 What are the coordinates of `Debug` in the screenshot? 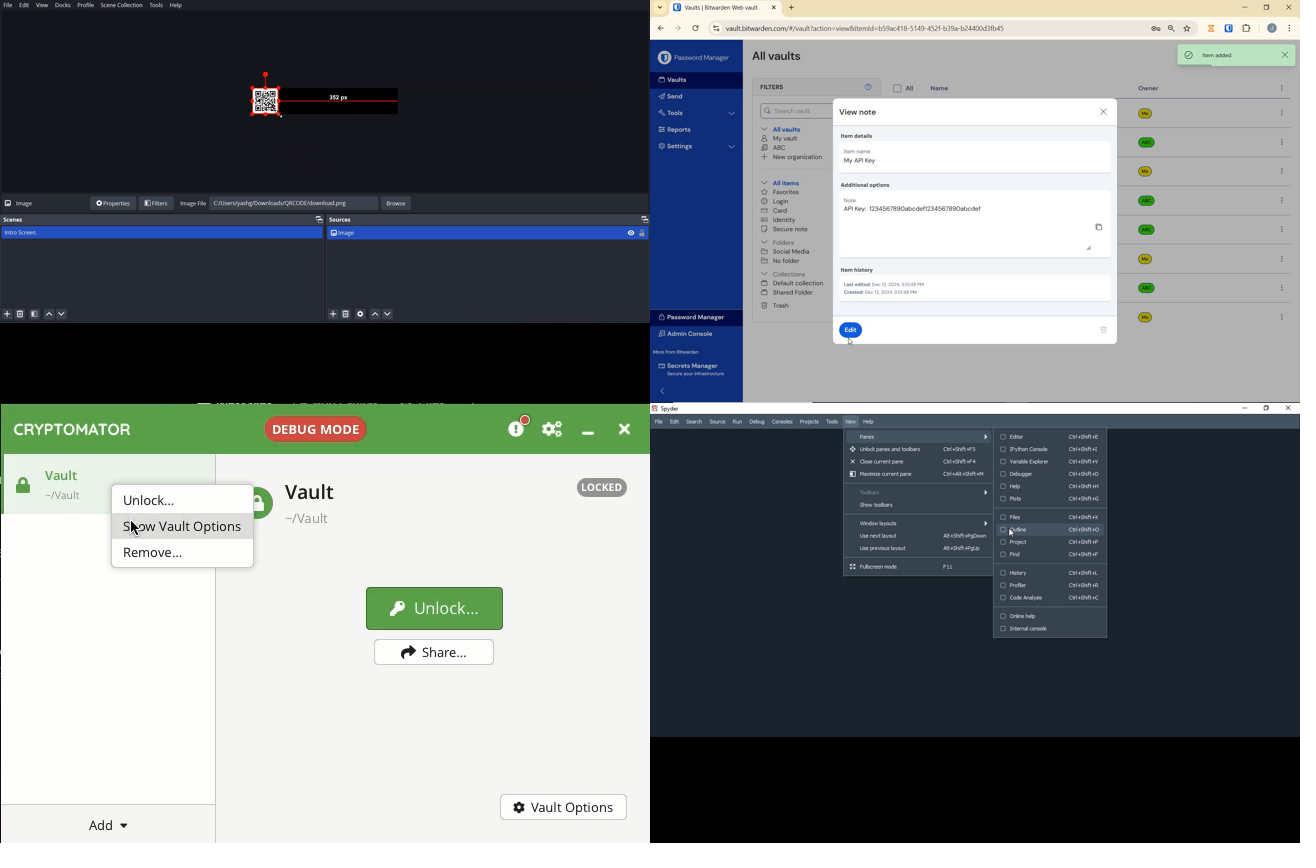 It's located at (757, 422).